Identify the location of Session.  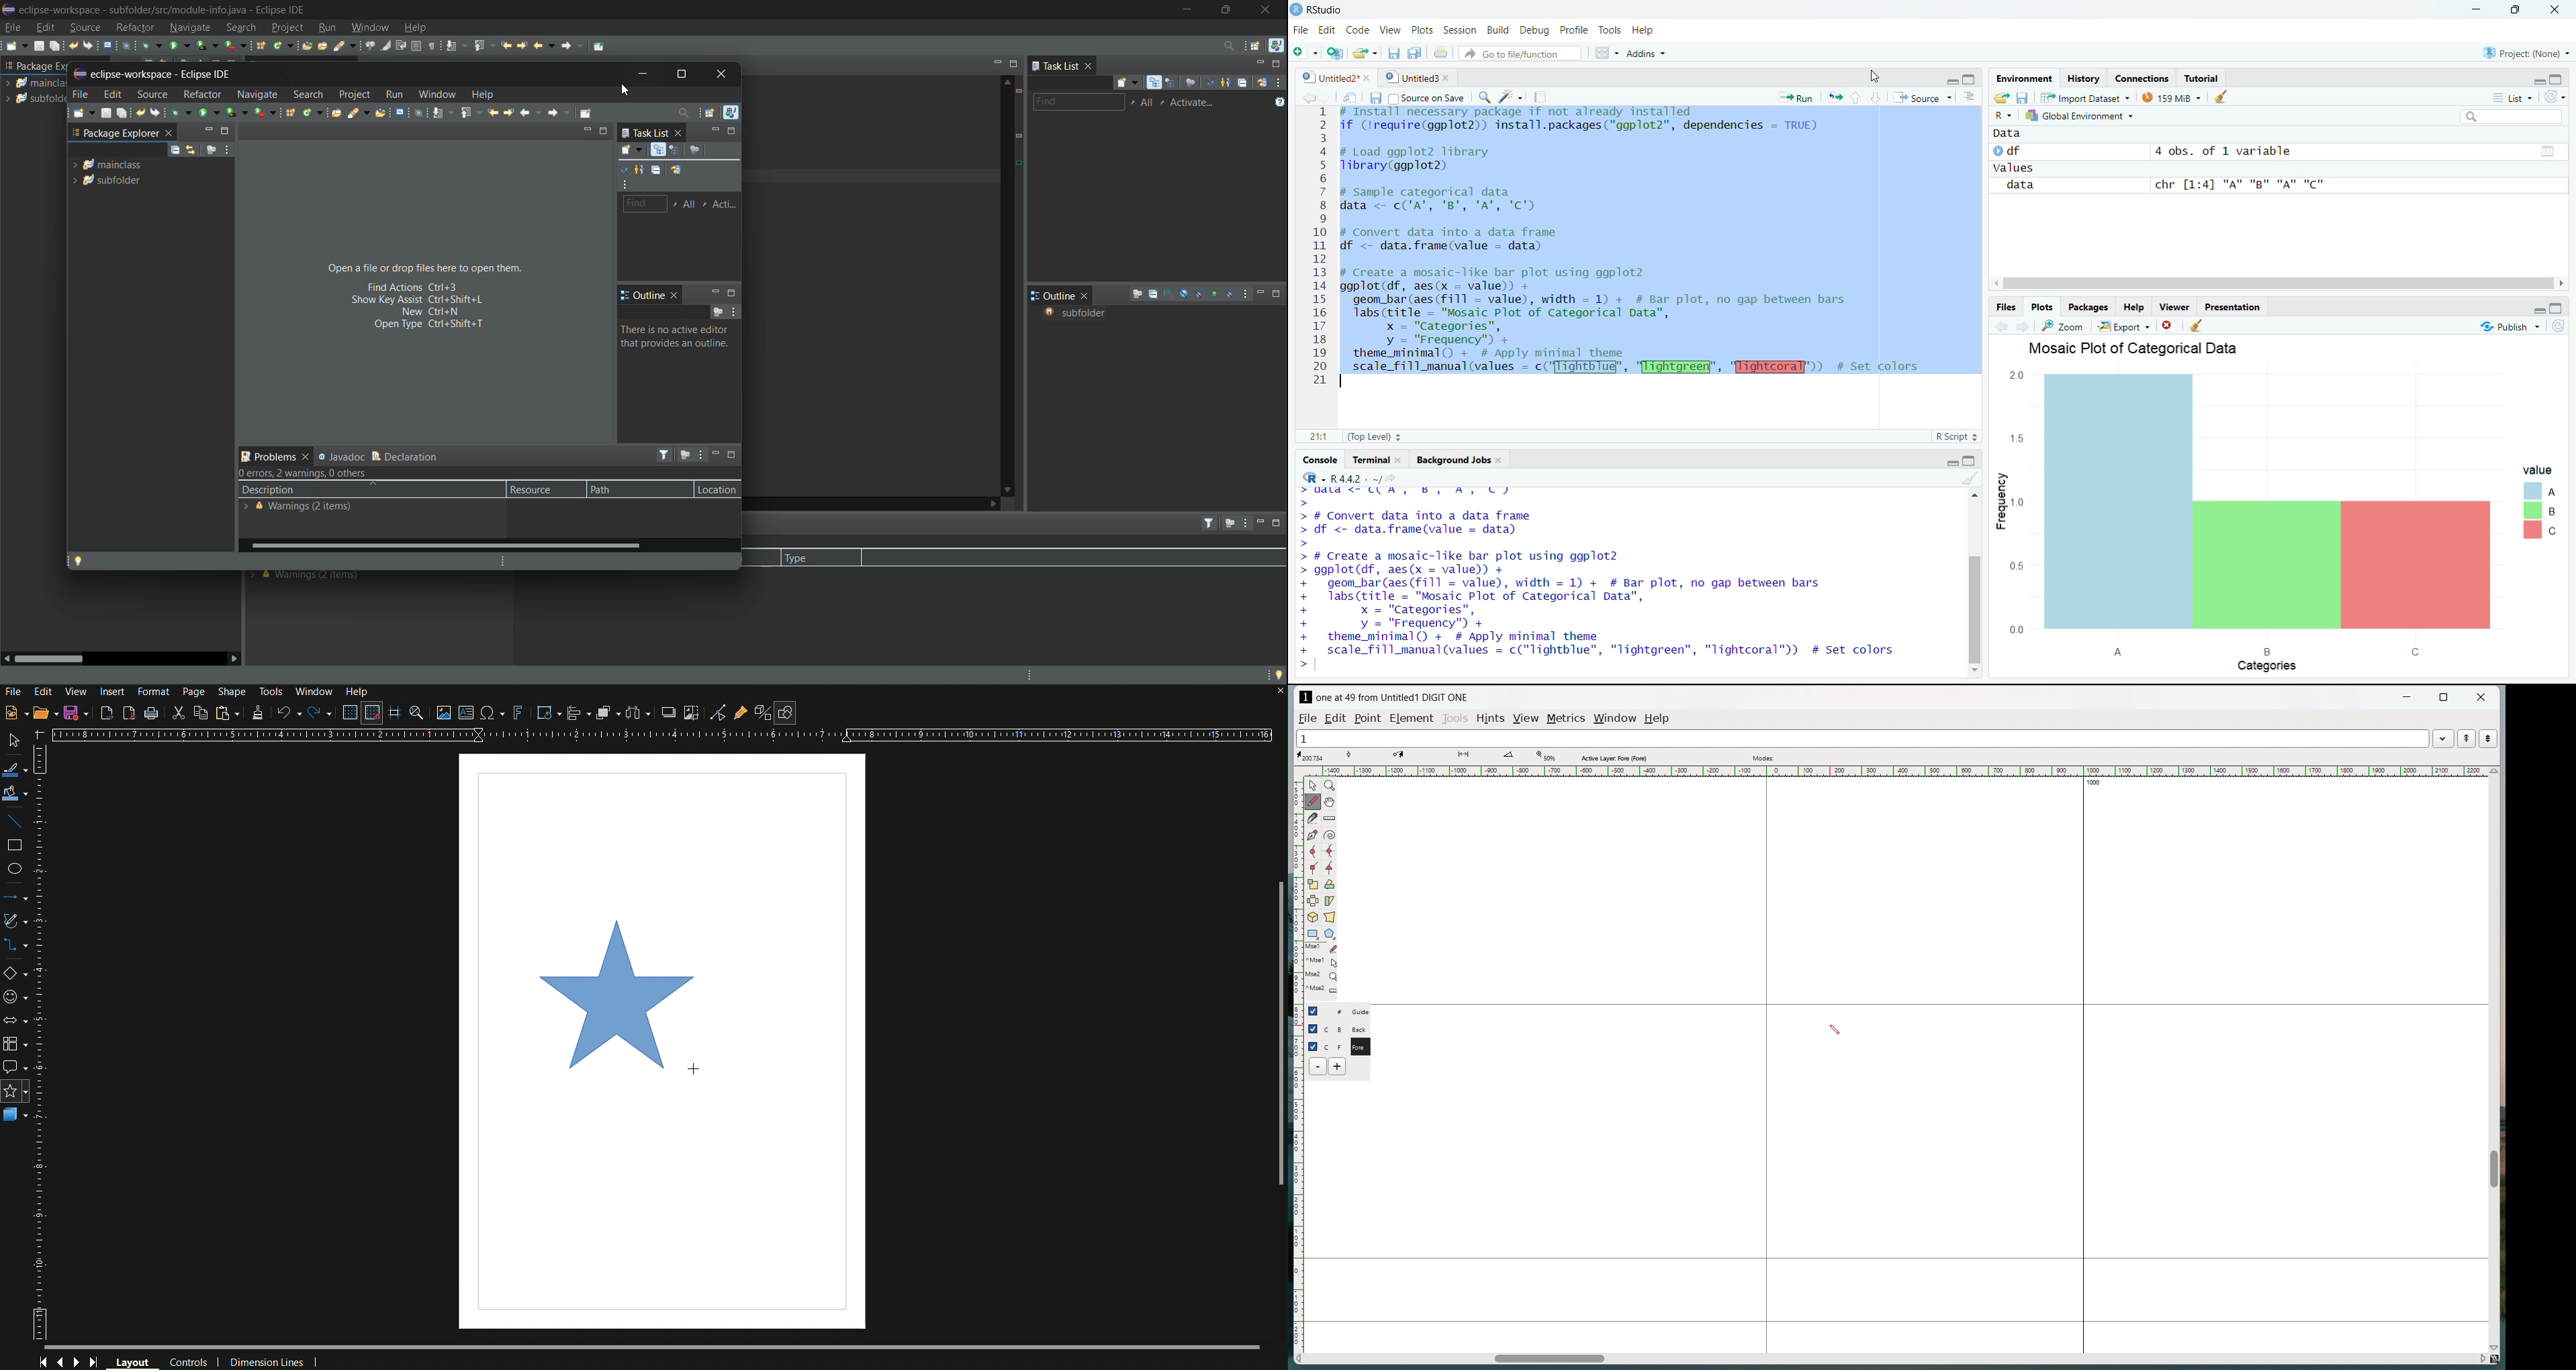
(1460, 32).